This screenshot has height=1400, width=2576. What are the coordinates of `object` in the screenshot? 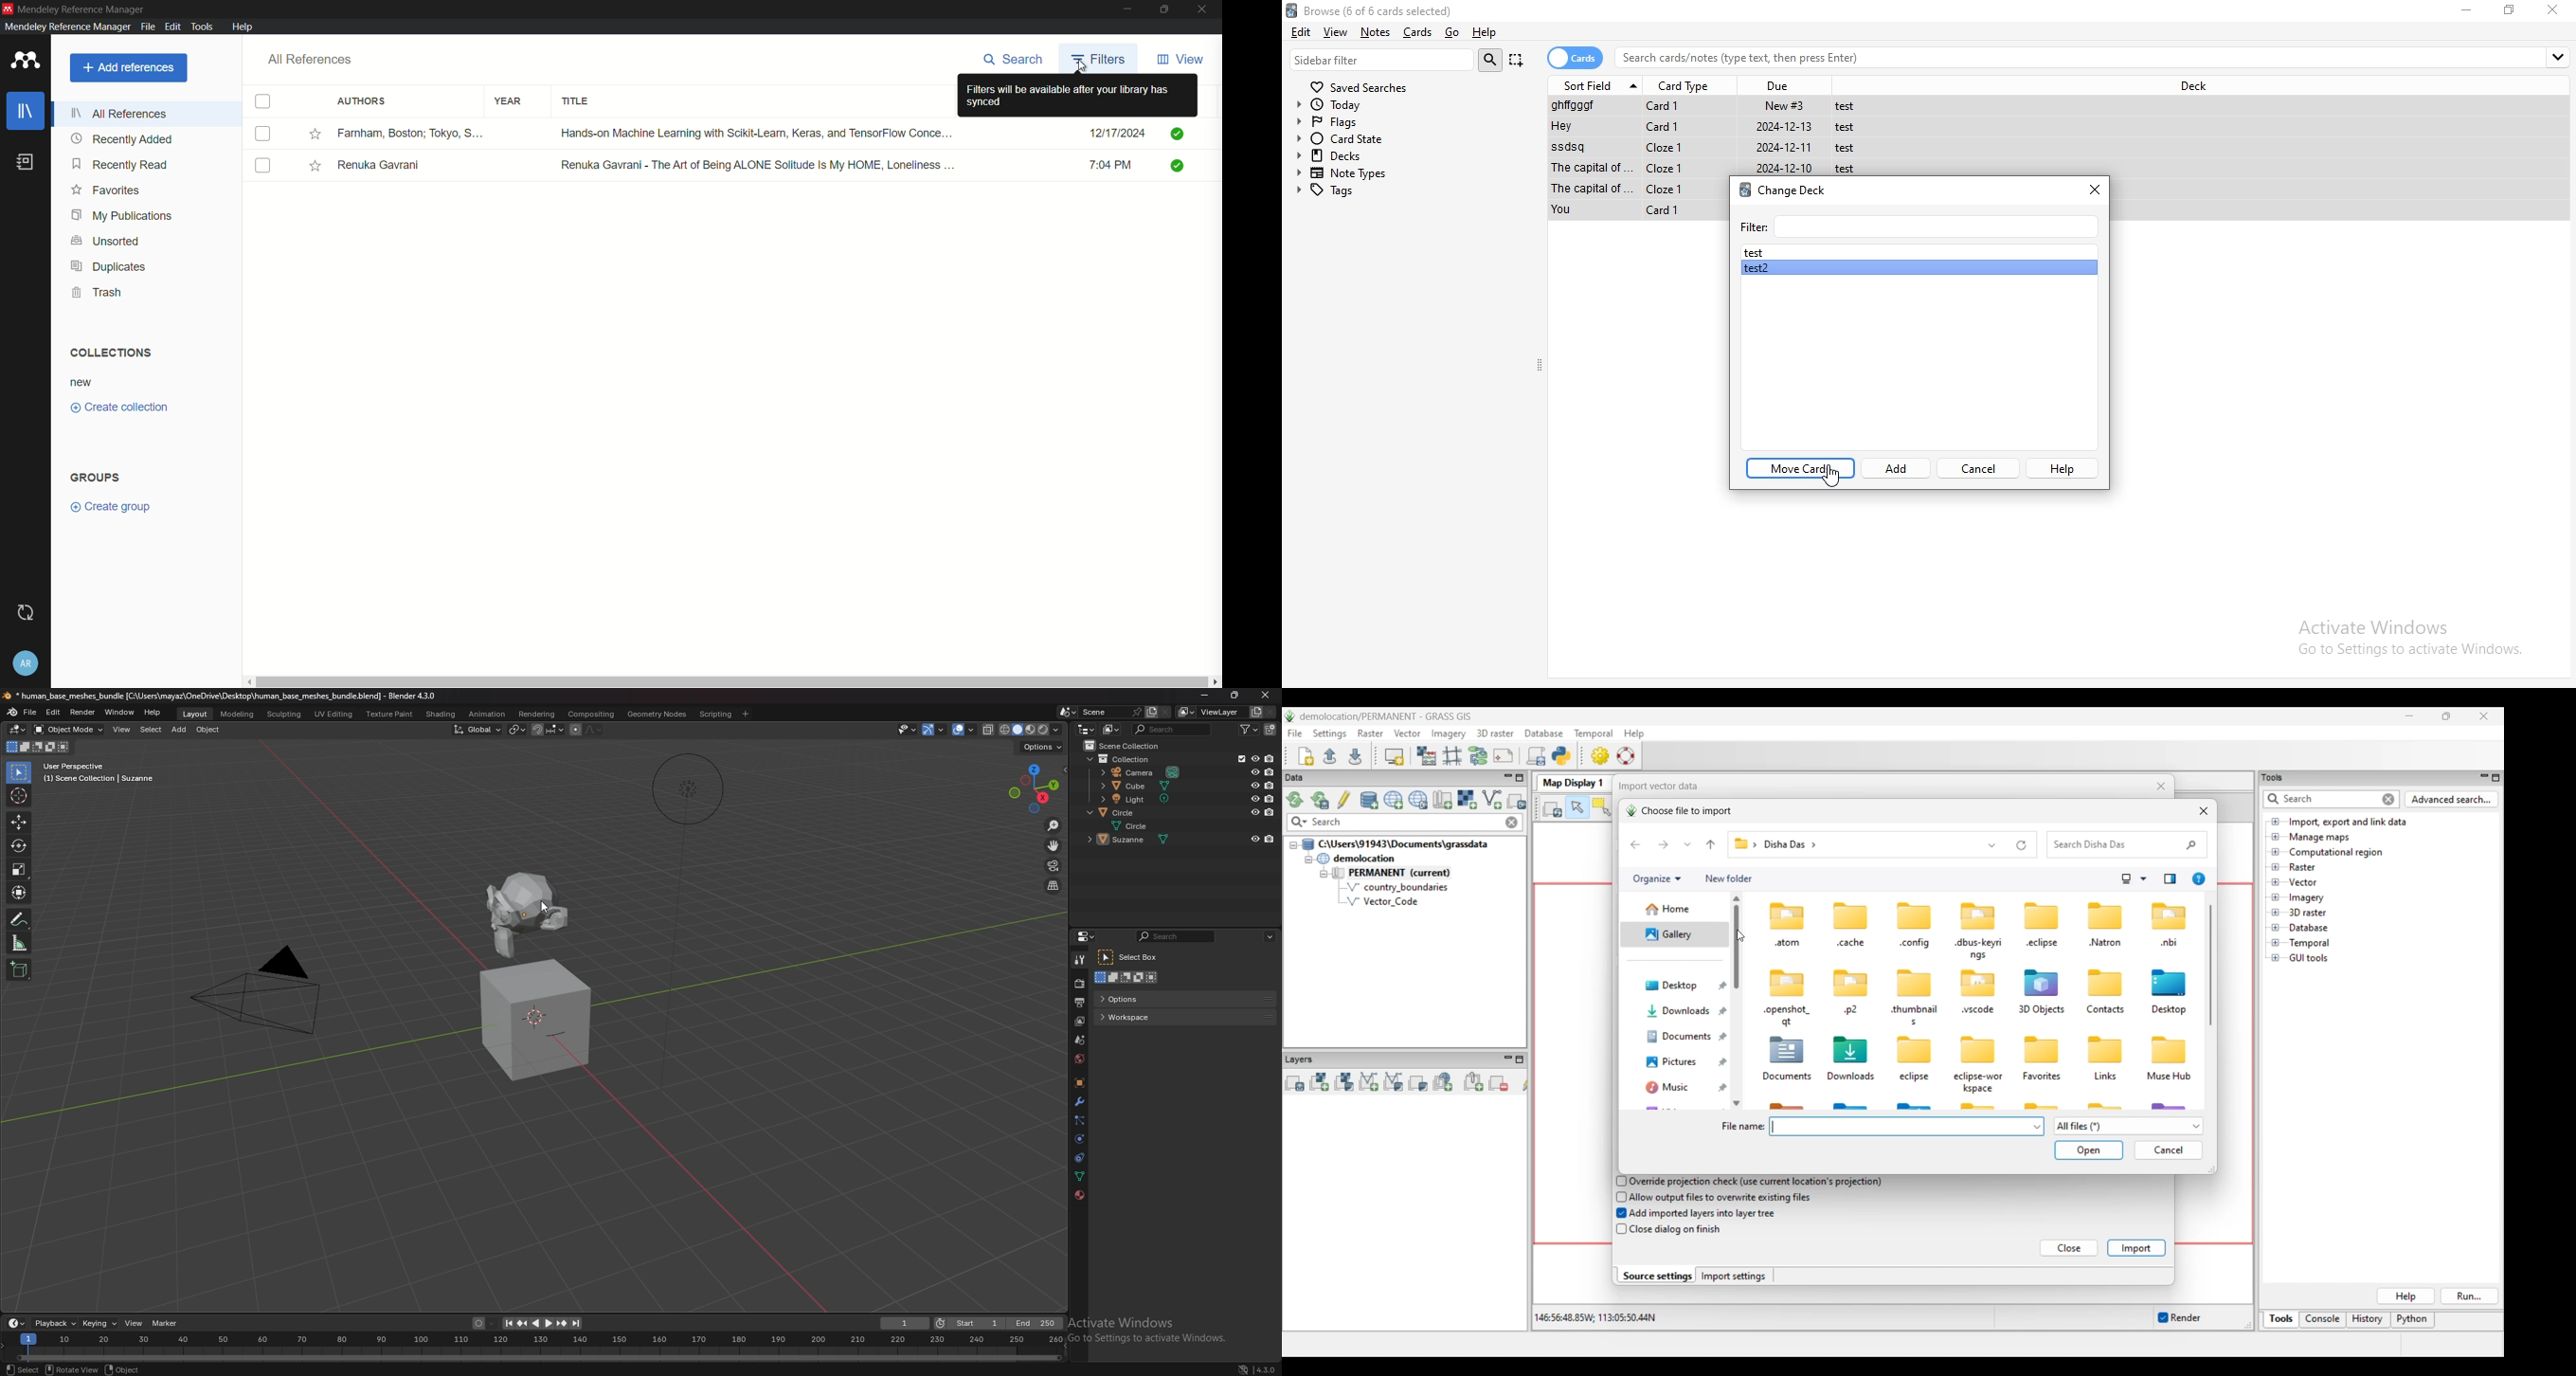 It's located at (1079, 1082).